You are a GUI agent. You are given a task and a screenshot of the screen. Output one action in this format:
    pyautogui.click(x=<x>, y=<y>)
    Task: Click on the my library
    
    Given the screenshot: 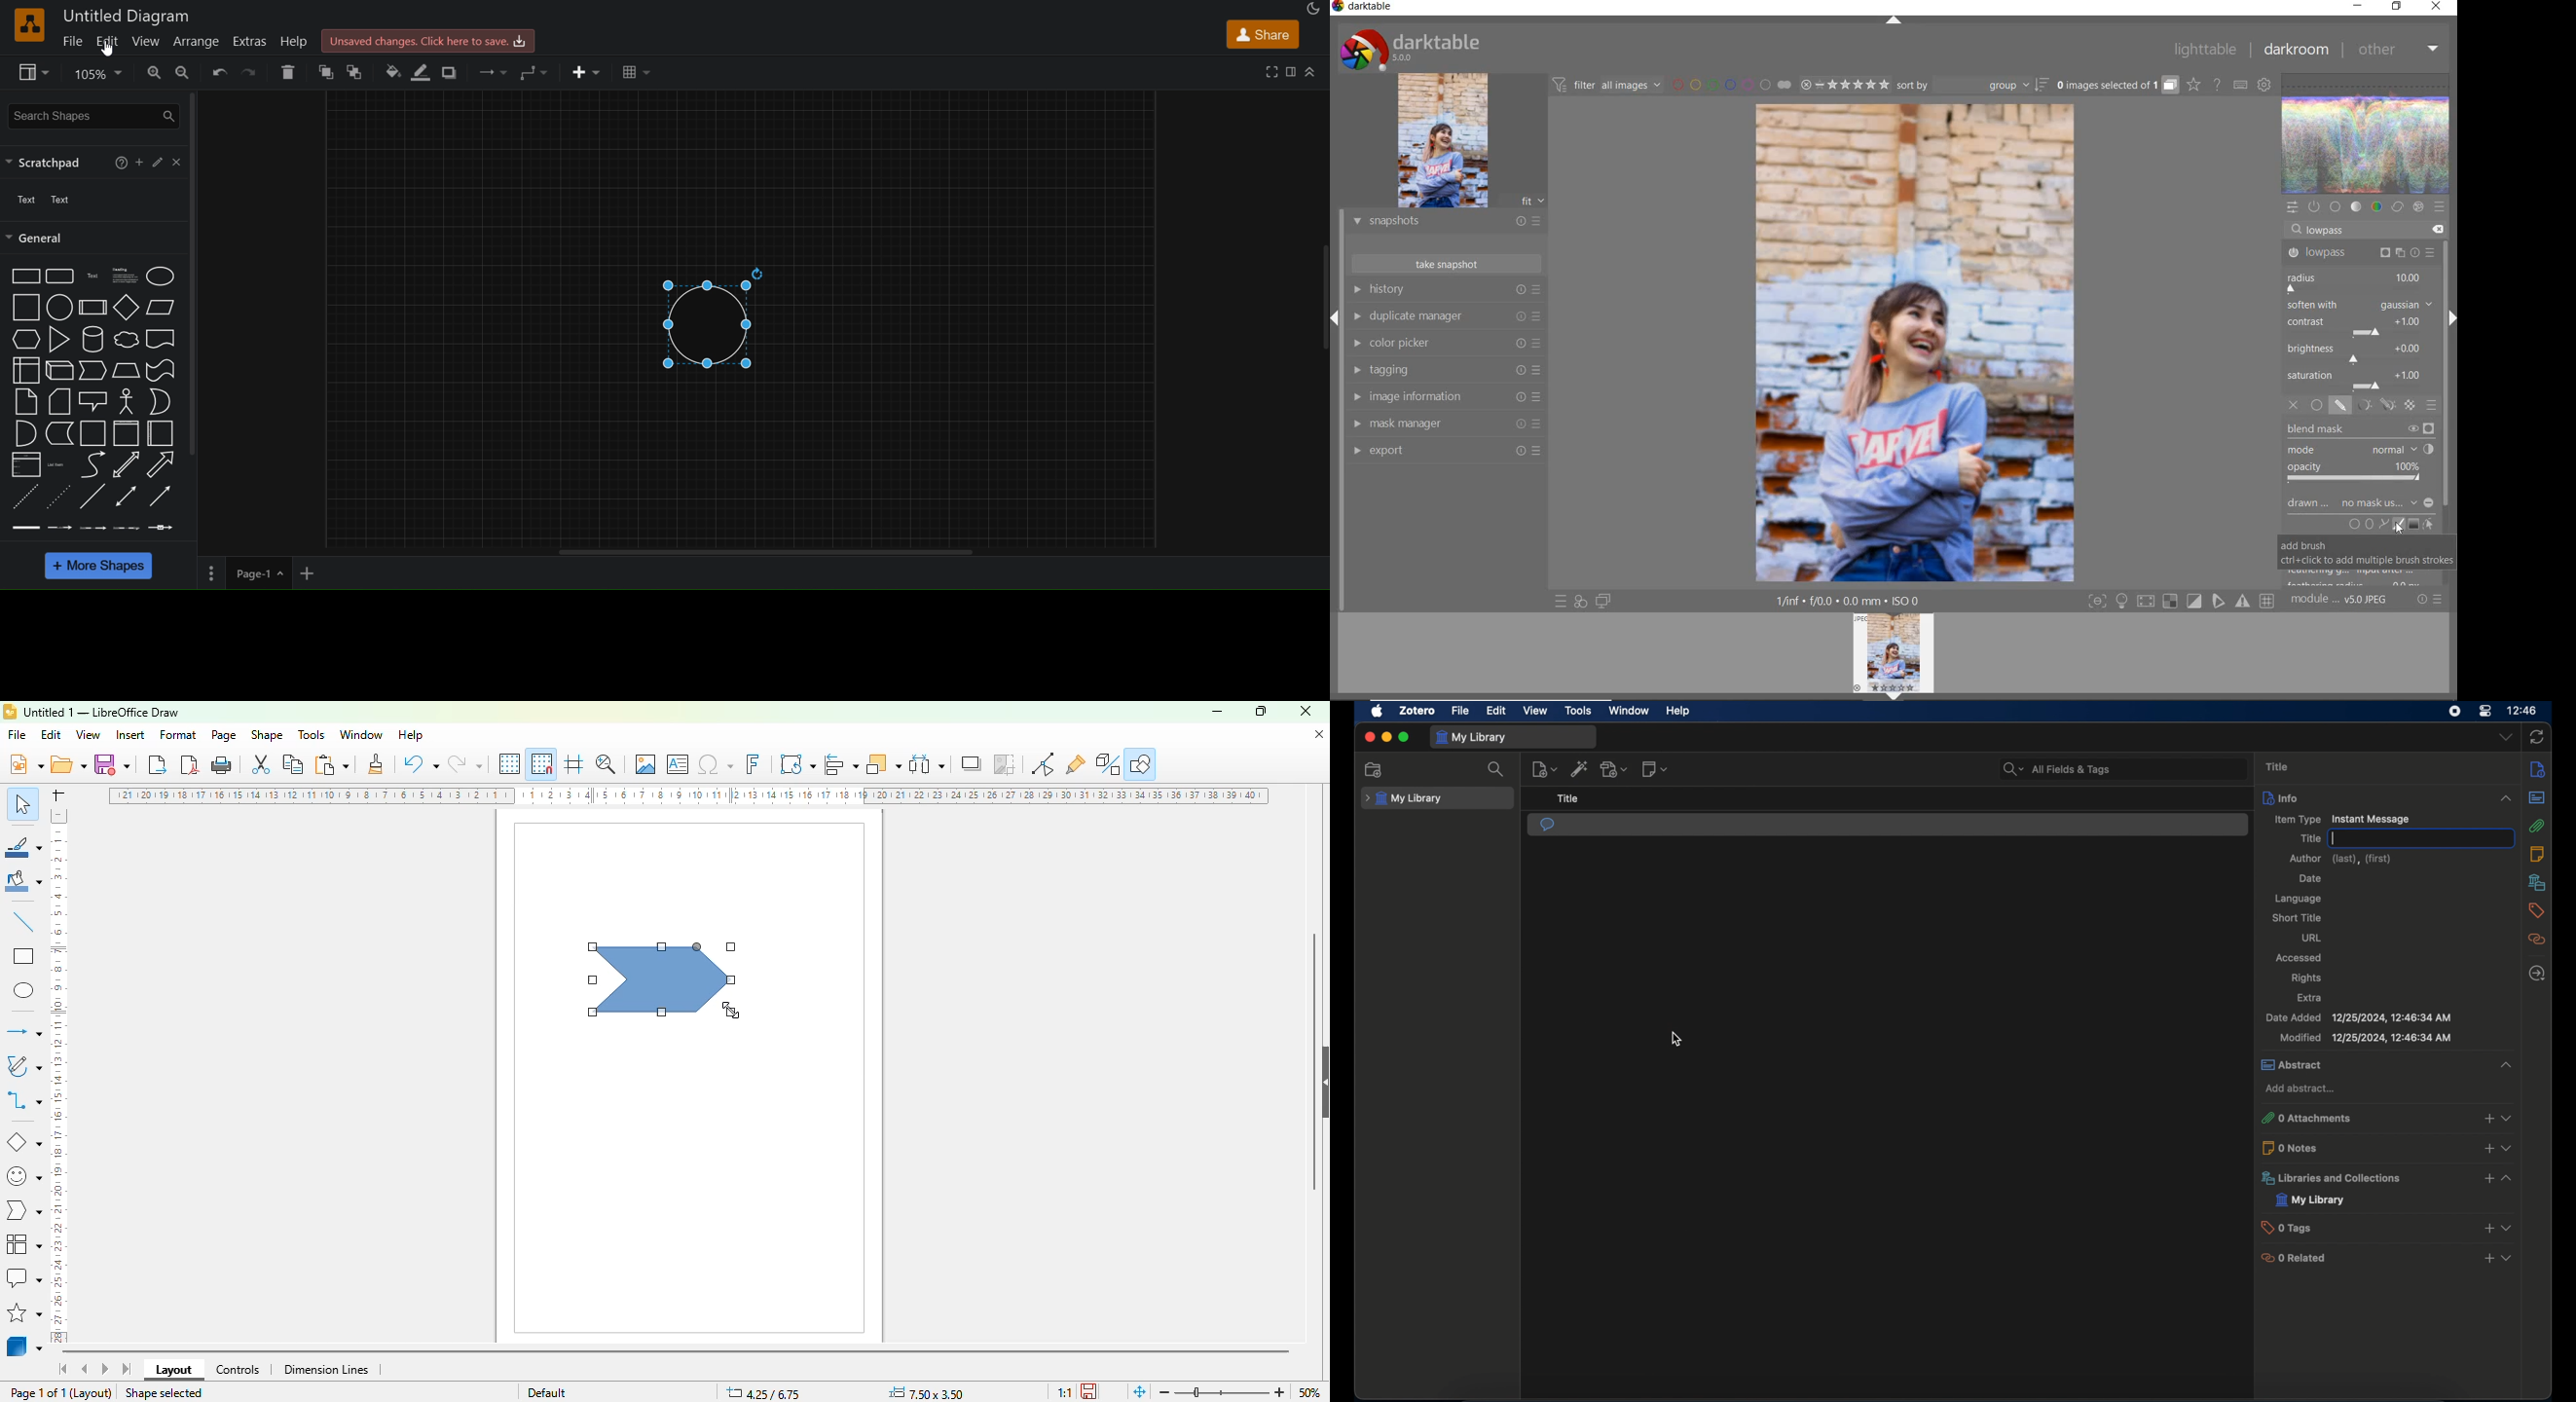 What is the action you would take?
    pyautogui.click(x=1403, y=798)
    